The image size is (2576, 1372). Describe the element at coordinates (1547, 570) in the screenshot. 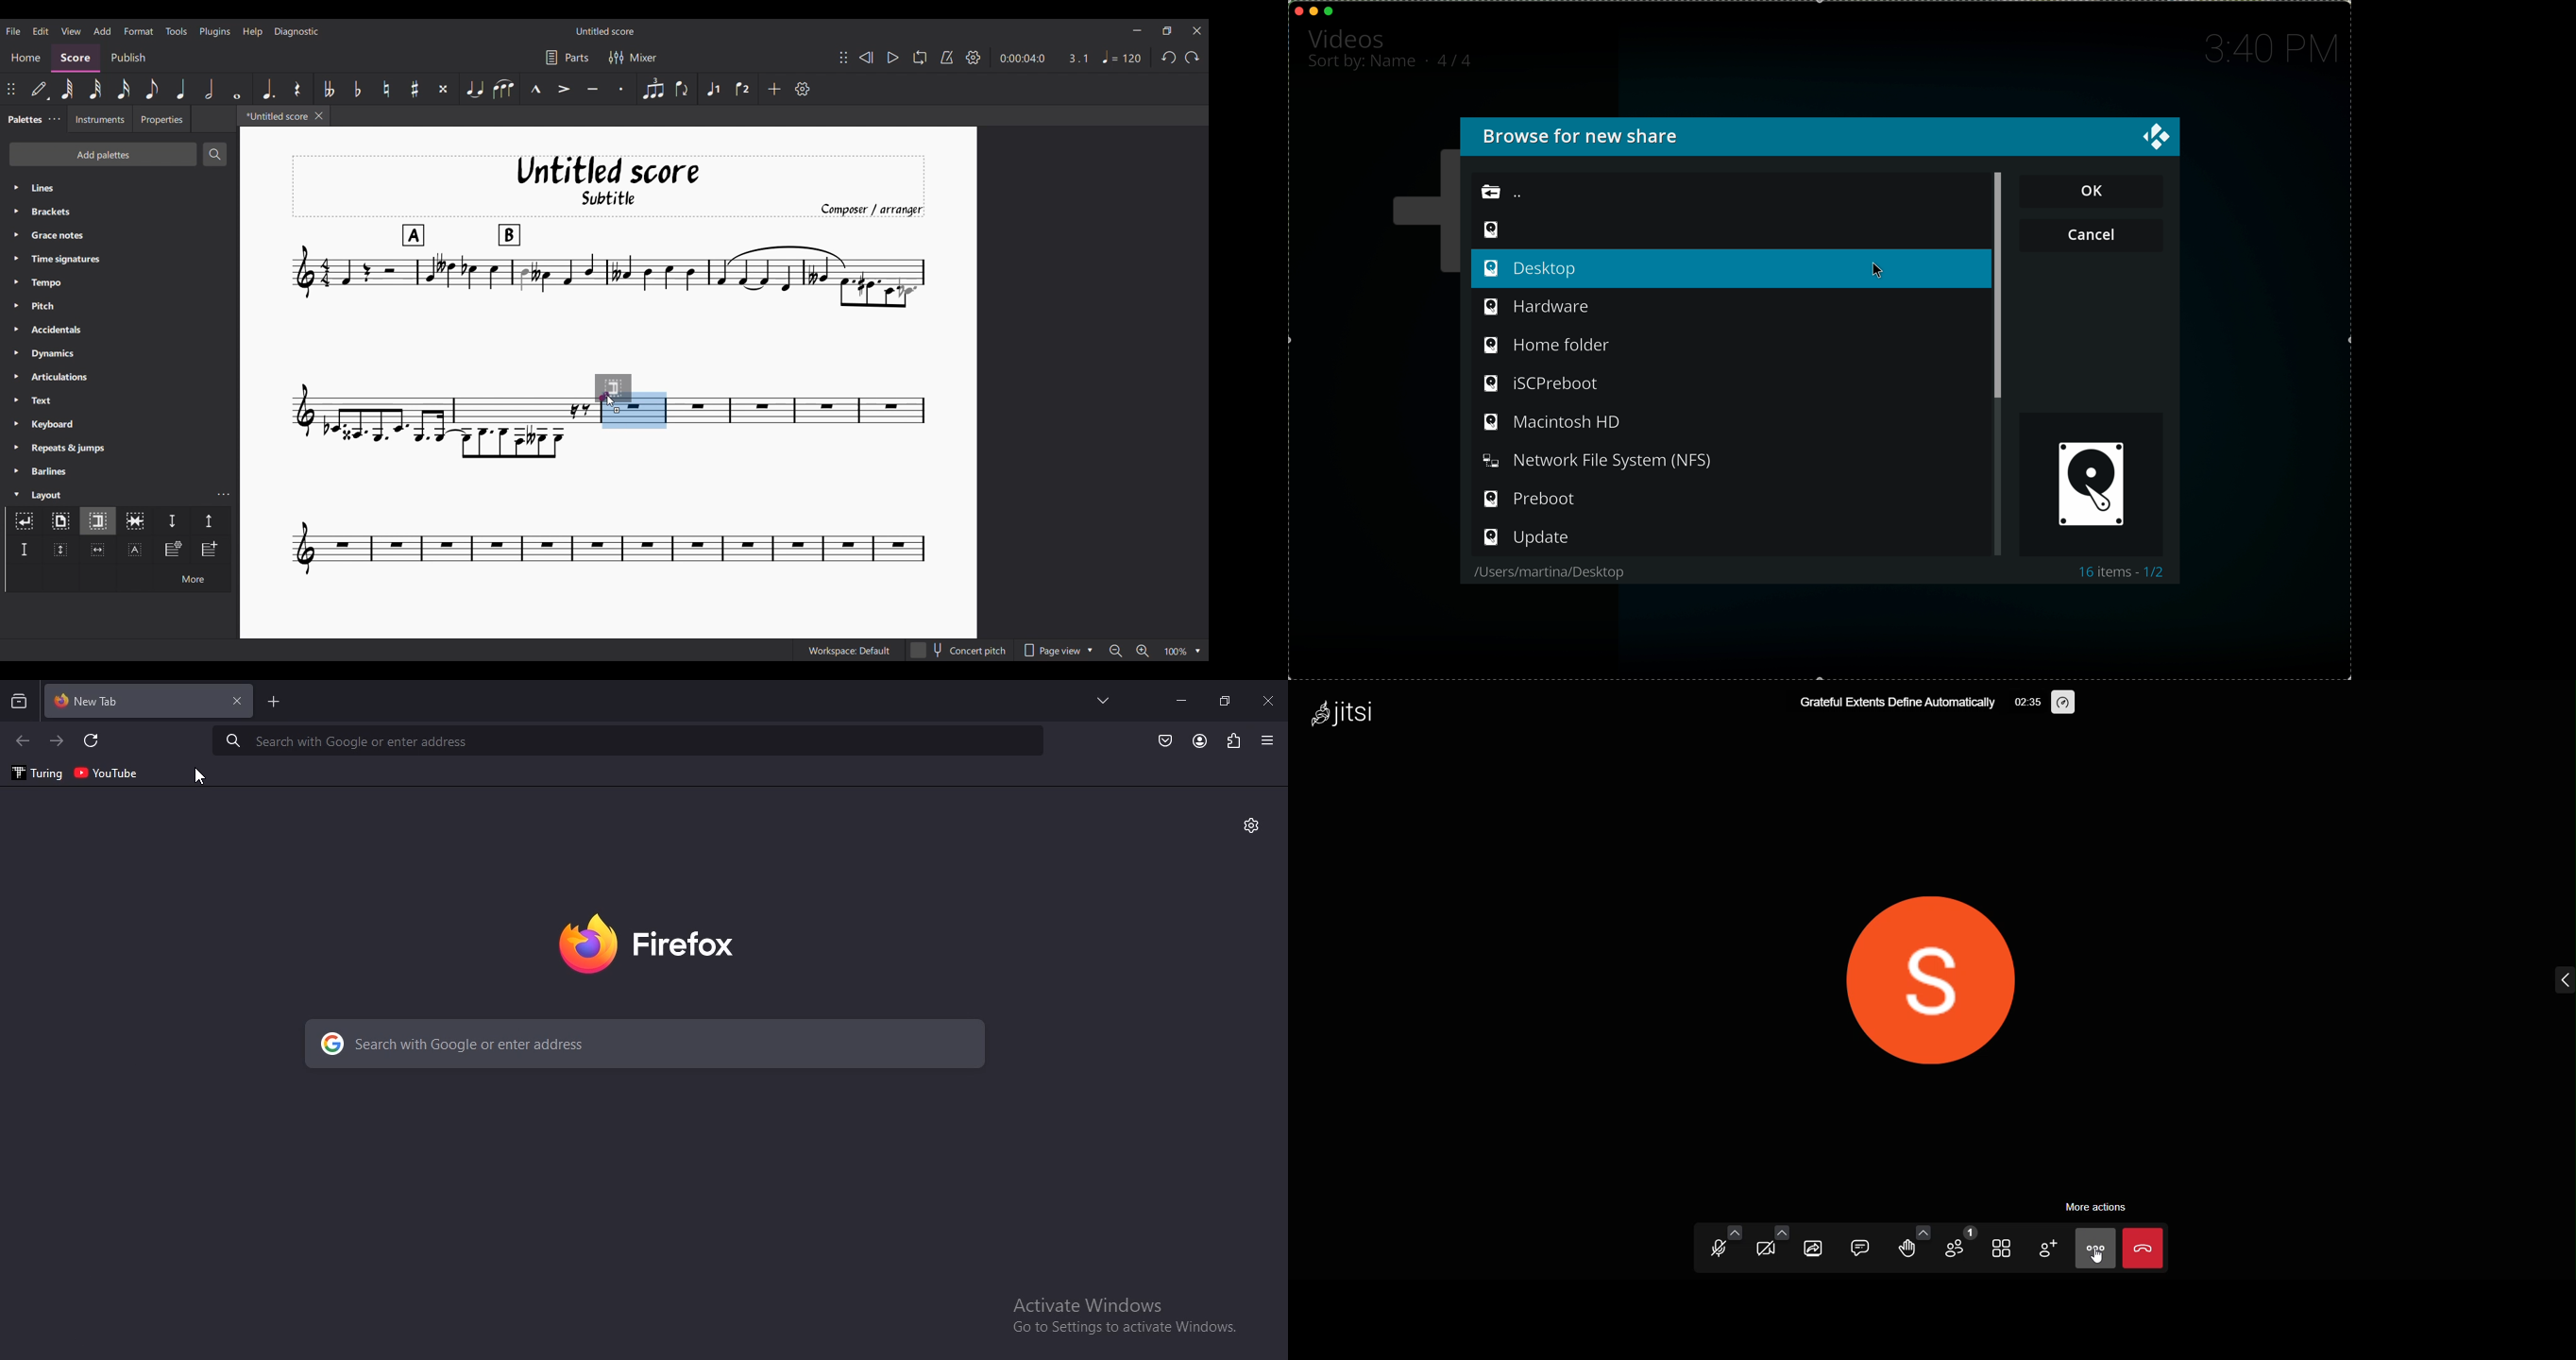

I see `users/martina/desktop` at that location.